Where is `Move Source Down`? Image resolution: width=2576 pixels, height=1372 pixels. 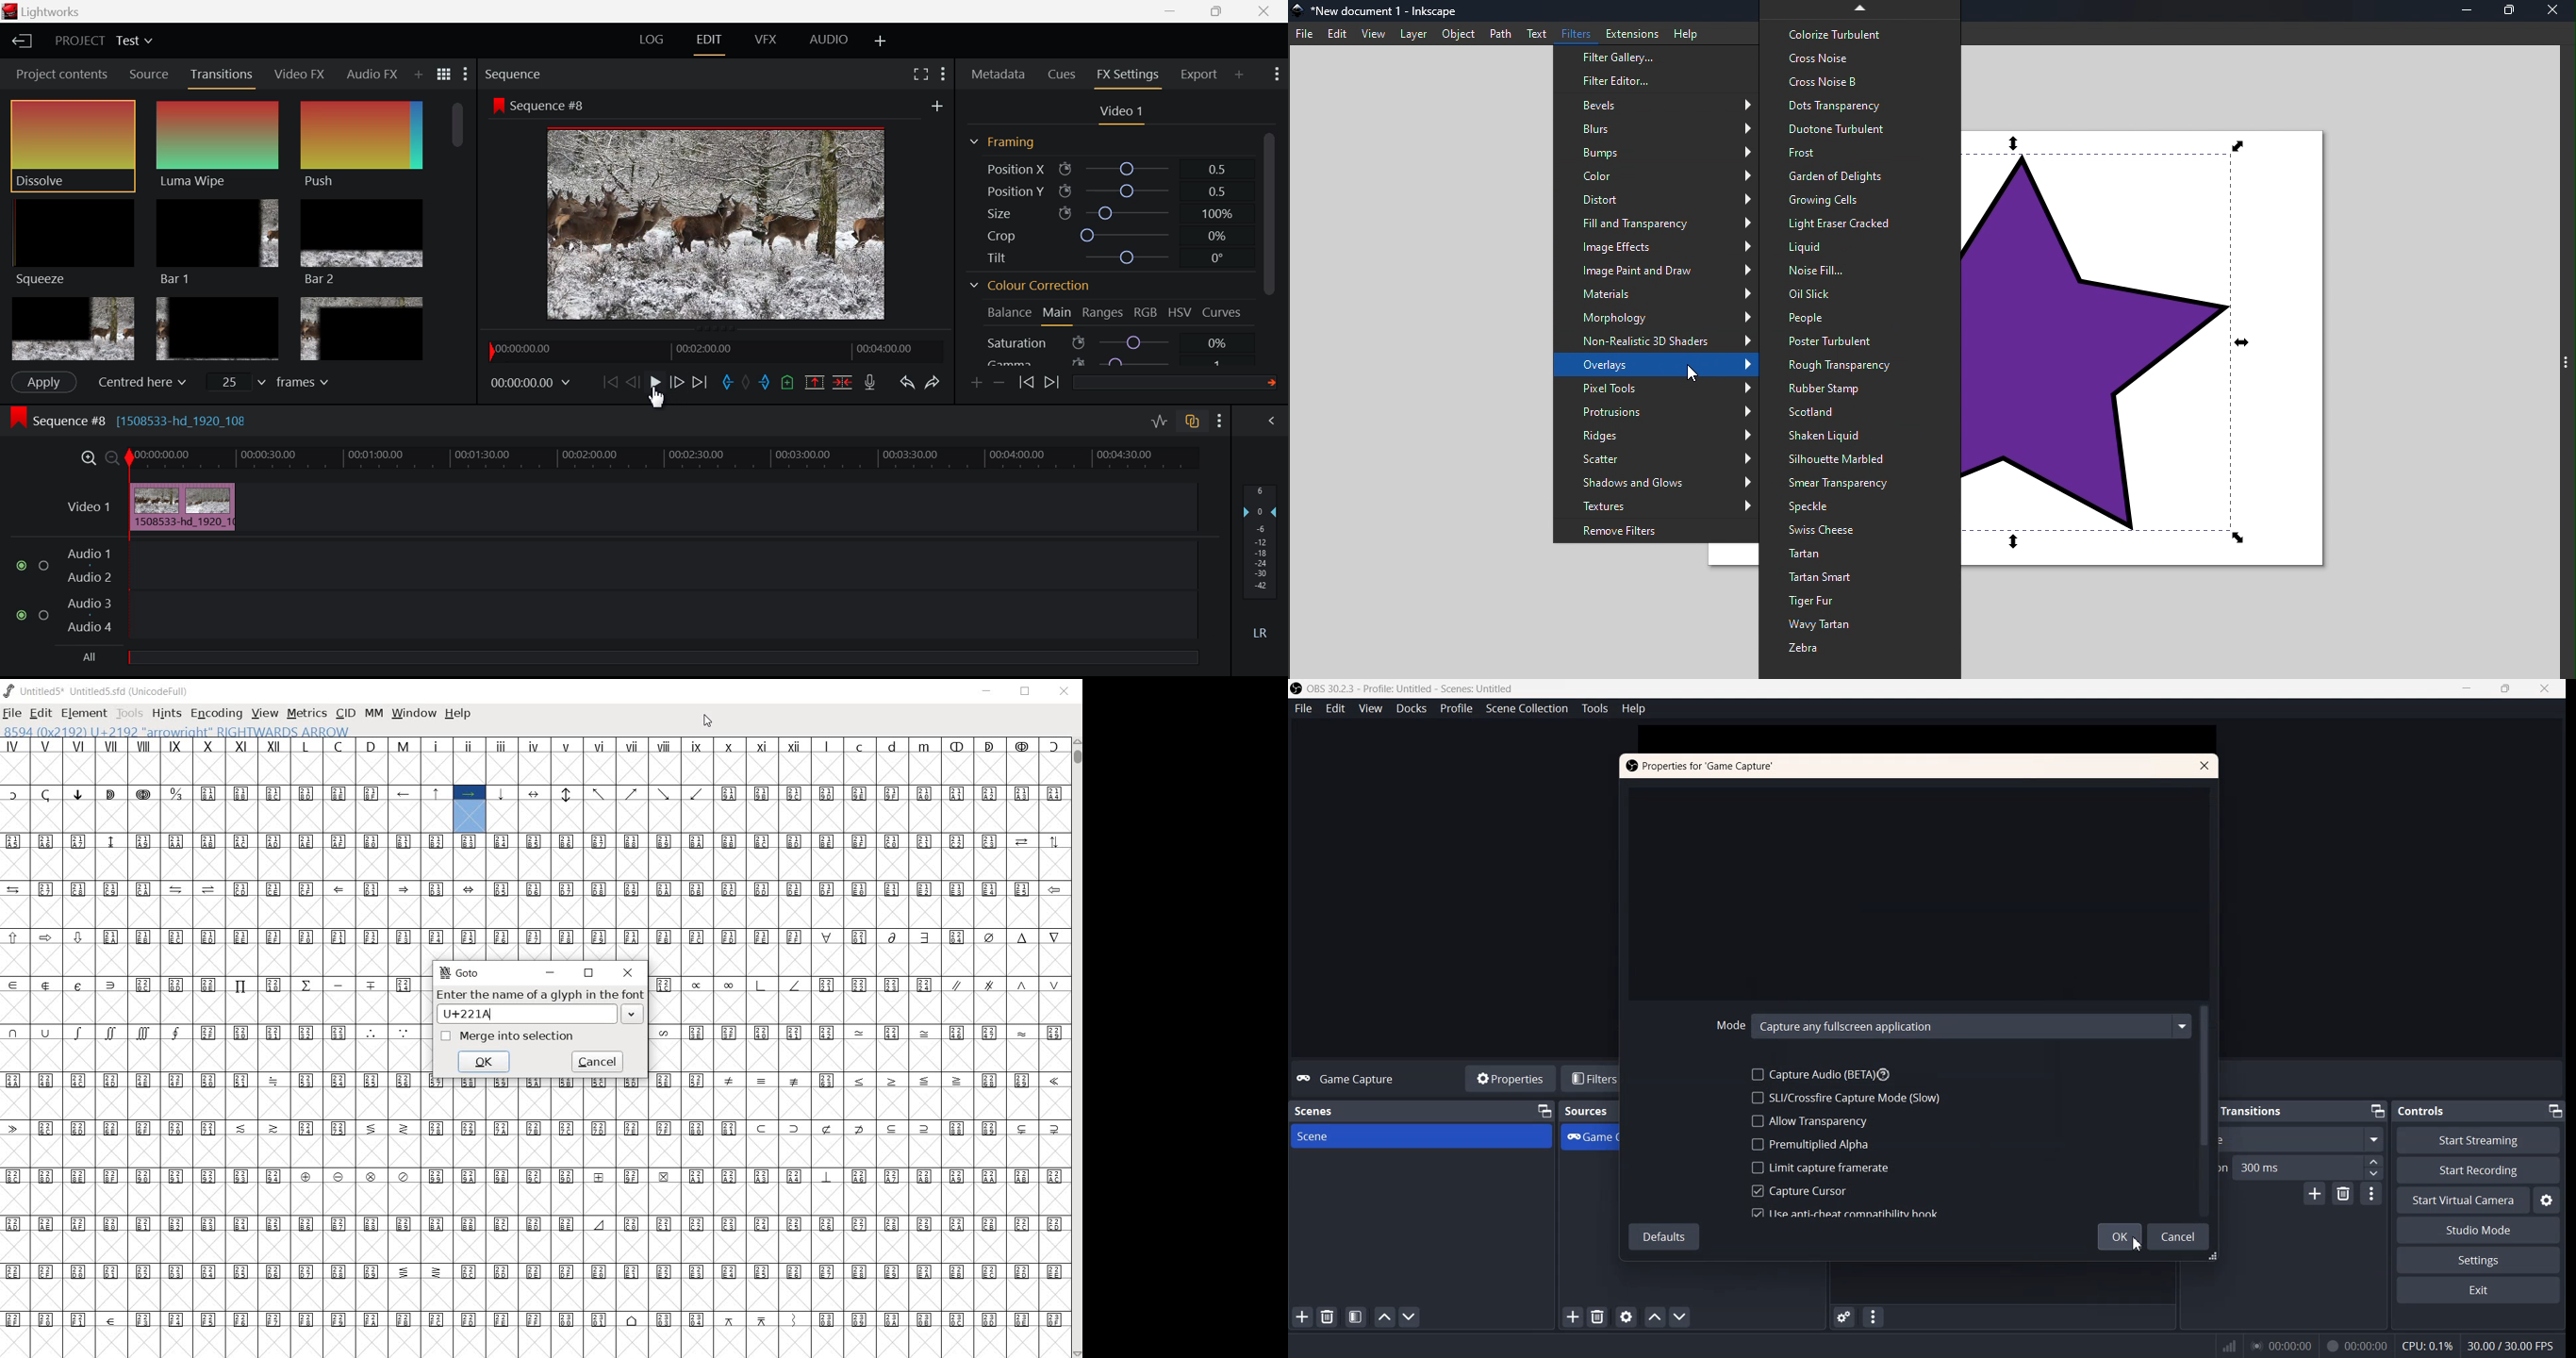 Move Source Down is located at coordinates (1680, 1316).